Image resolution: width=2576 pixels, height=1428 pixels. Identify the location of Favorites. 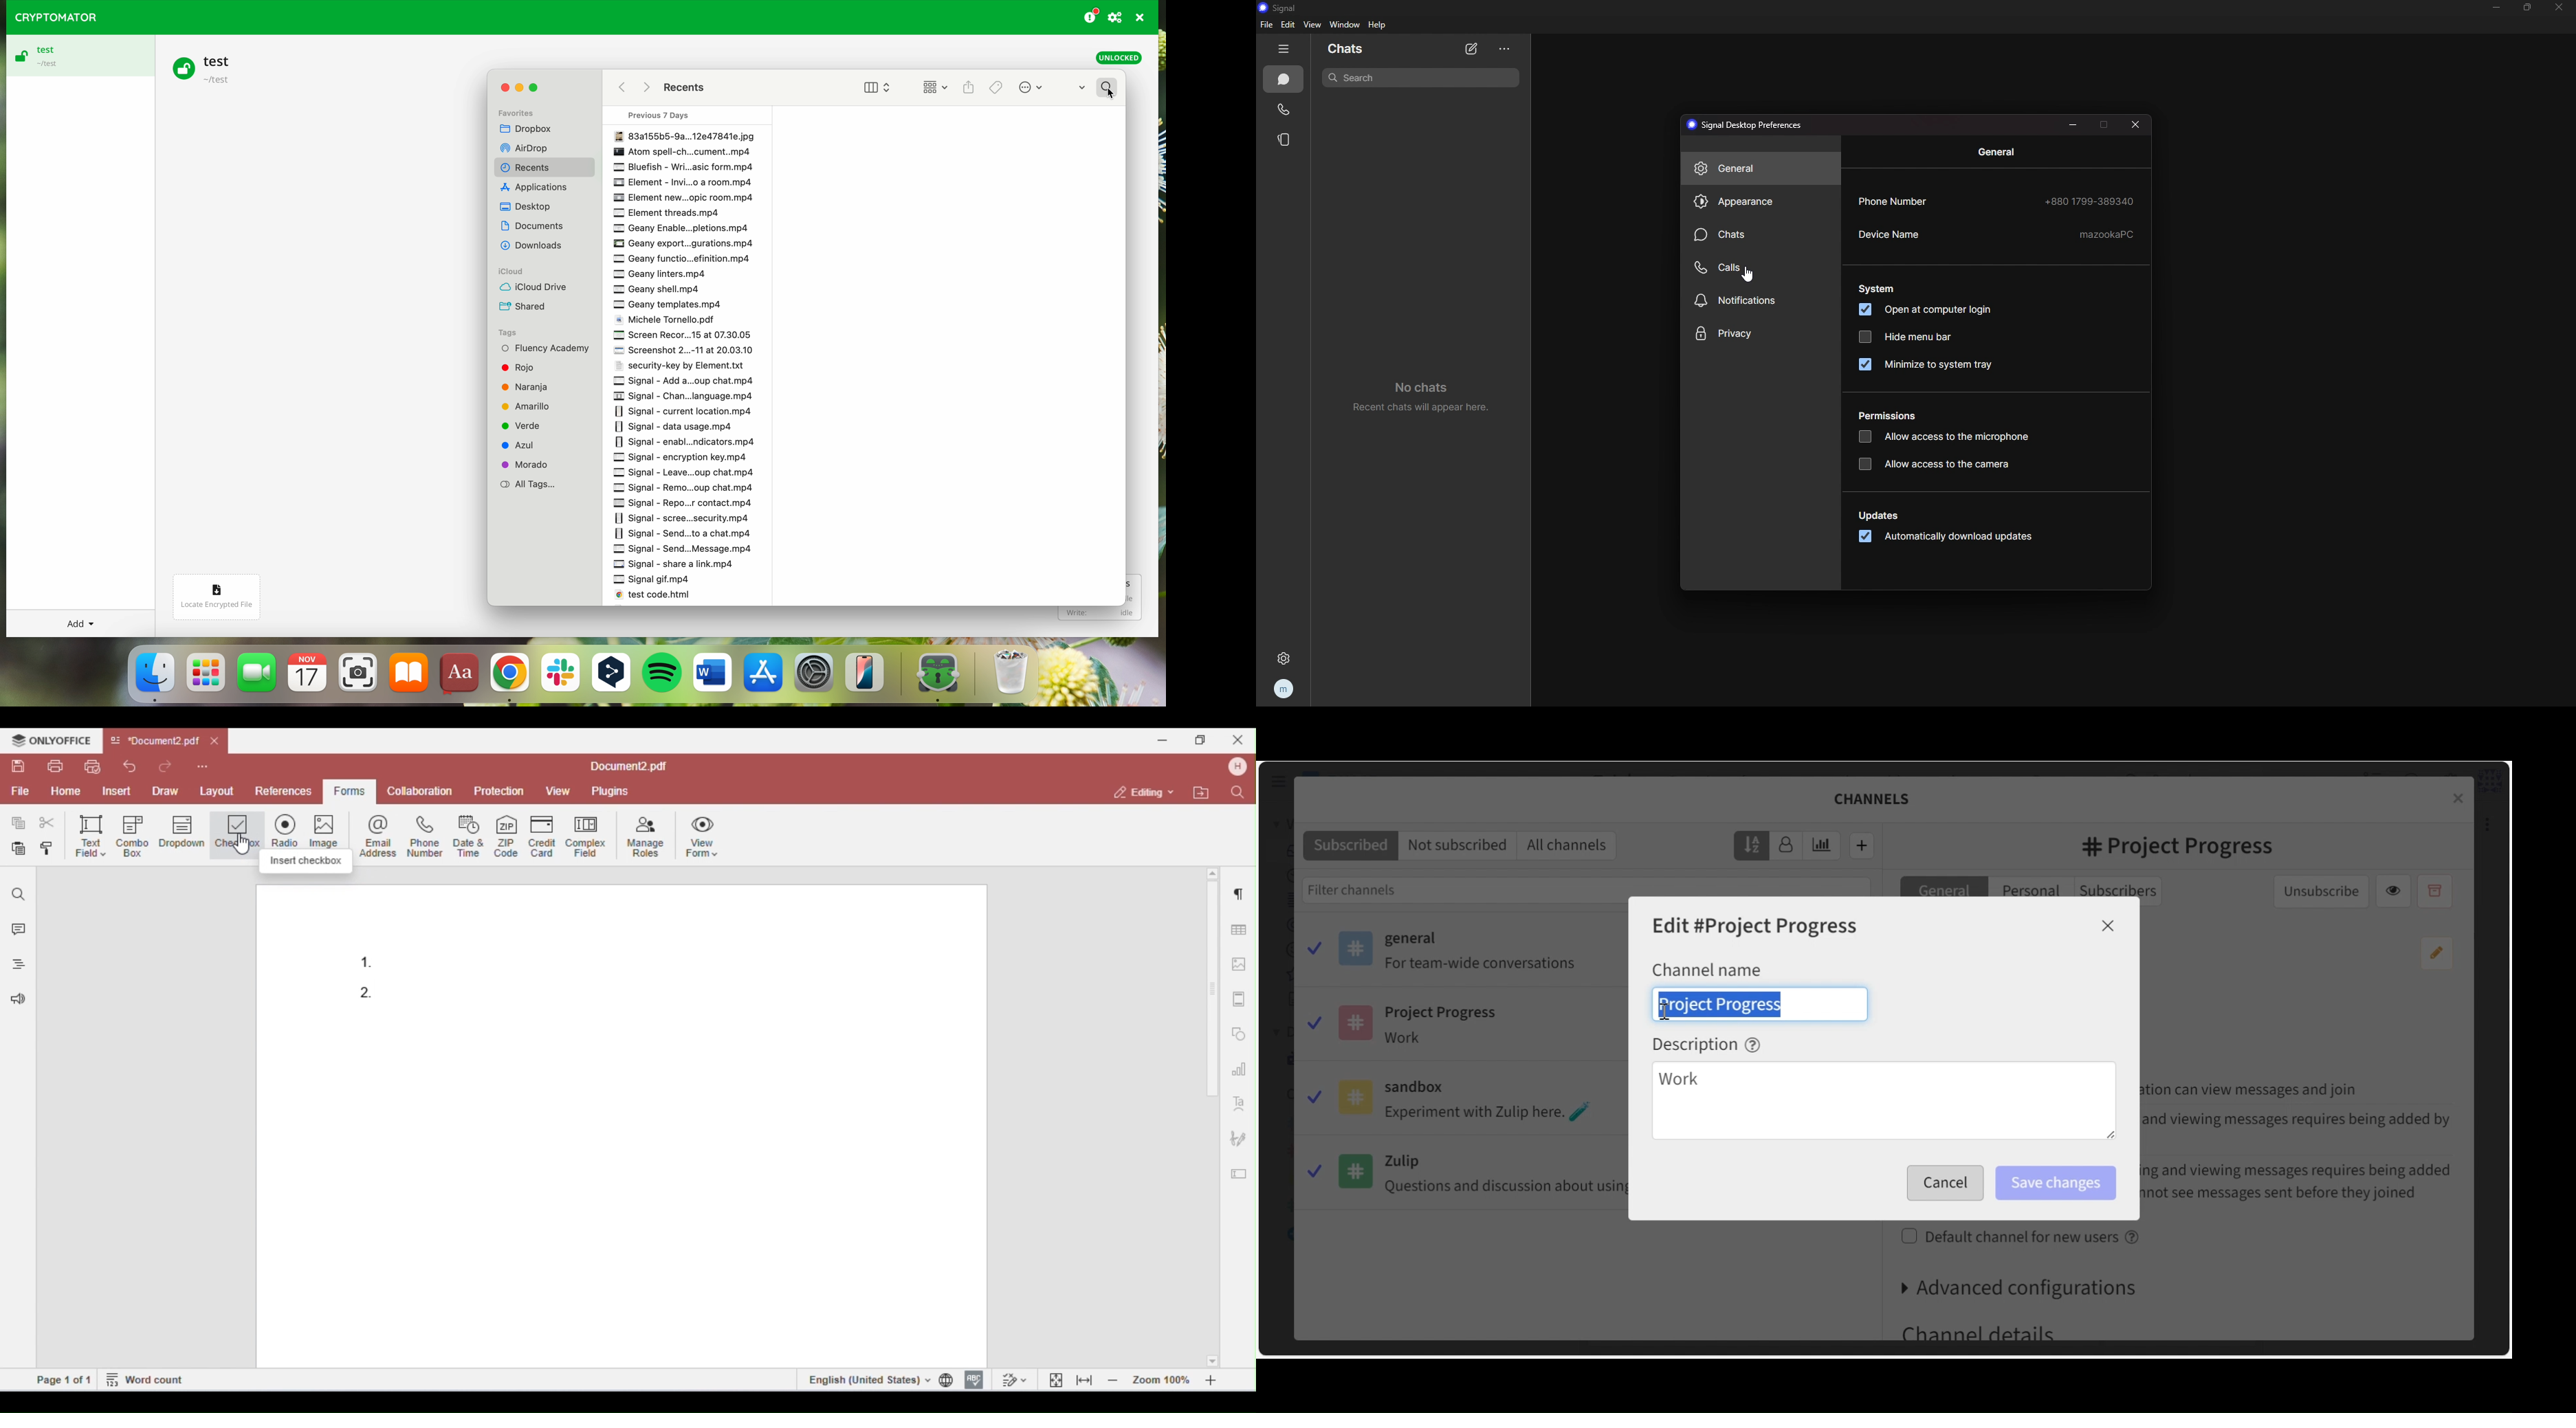
(523, 110).